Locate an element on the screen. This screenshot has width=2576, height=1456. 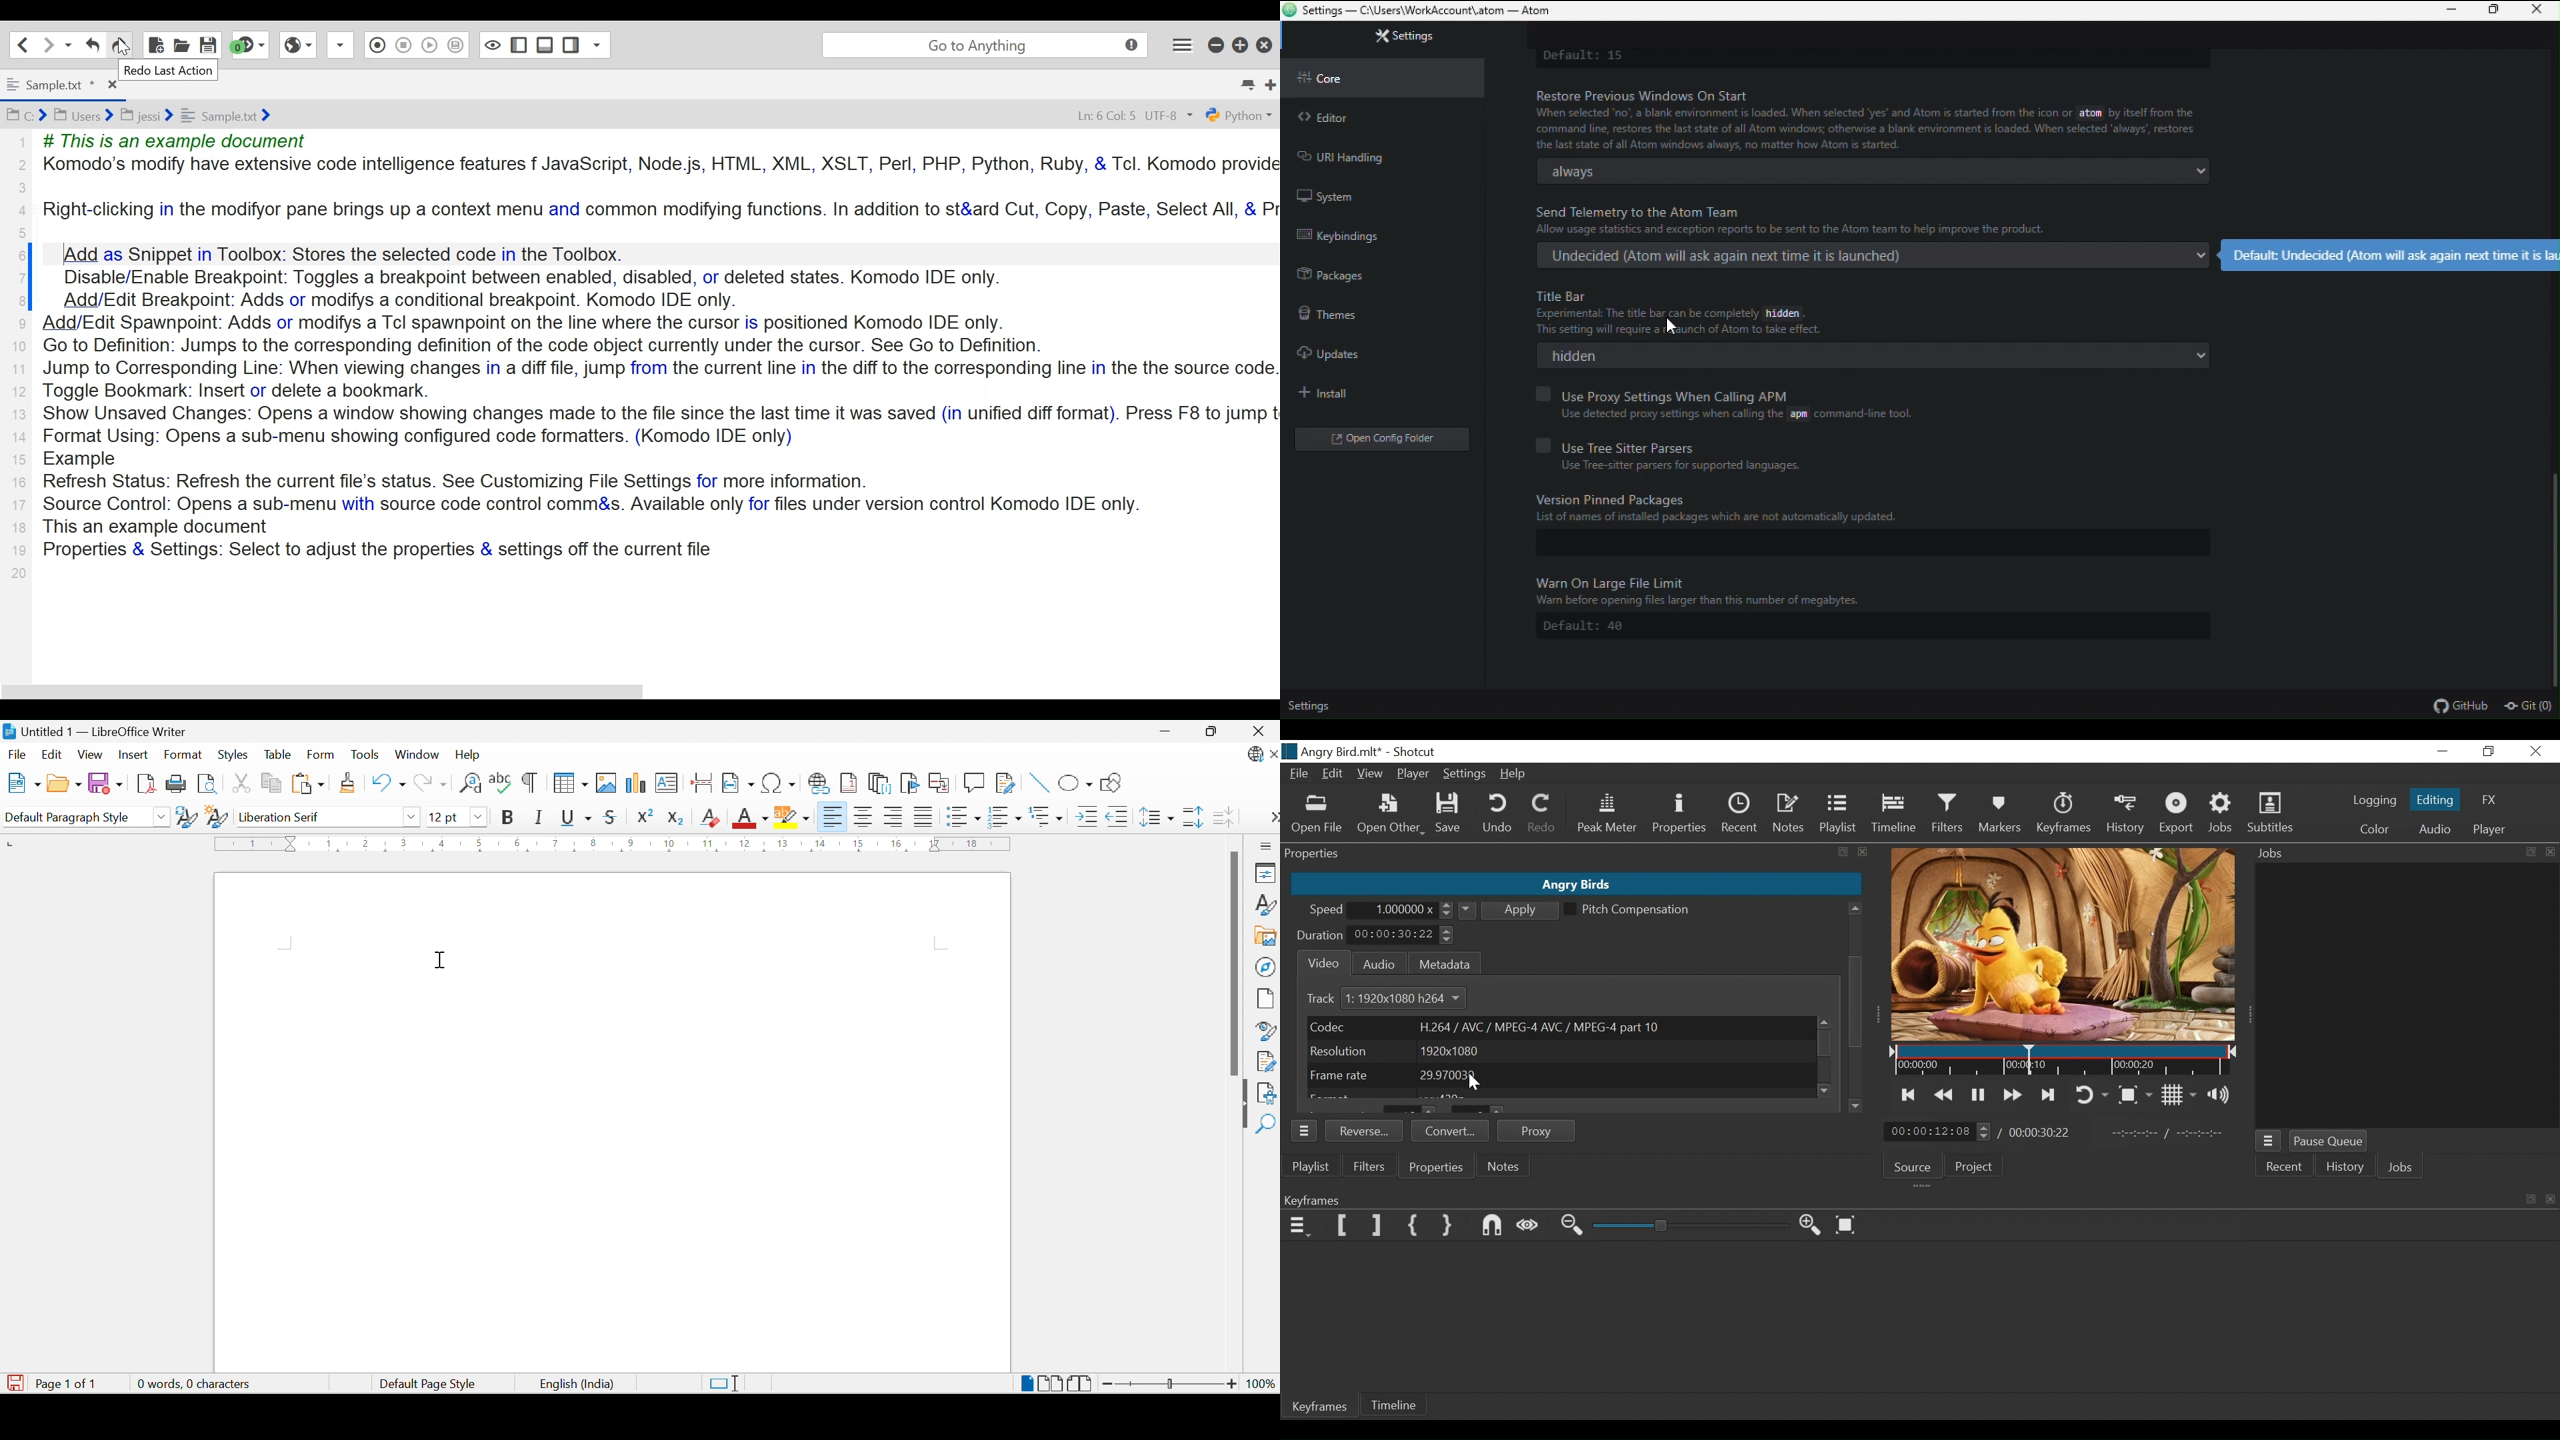
Insert Line is located at coordinates (1036, 783).